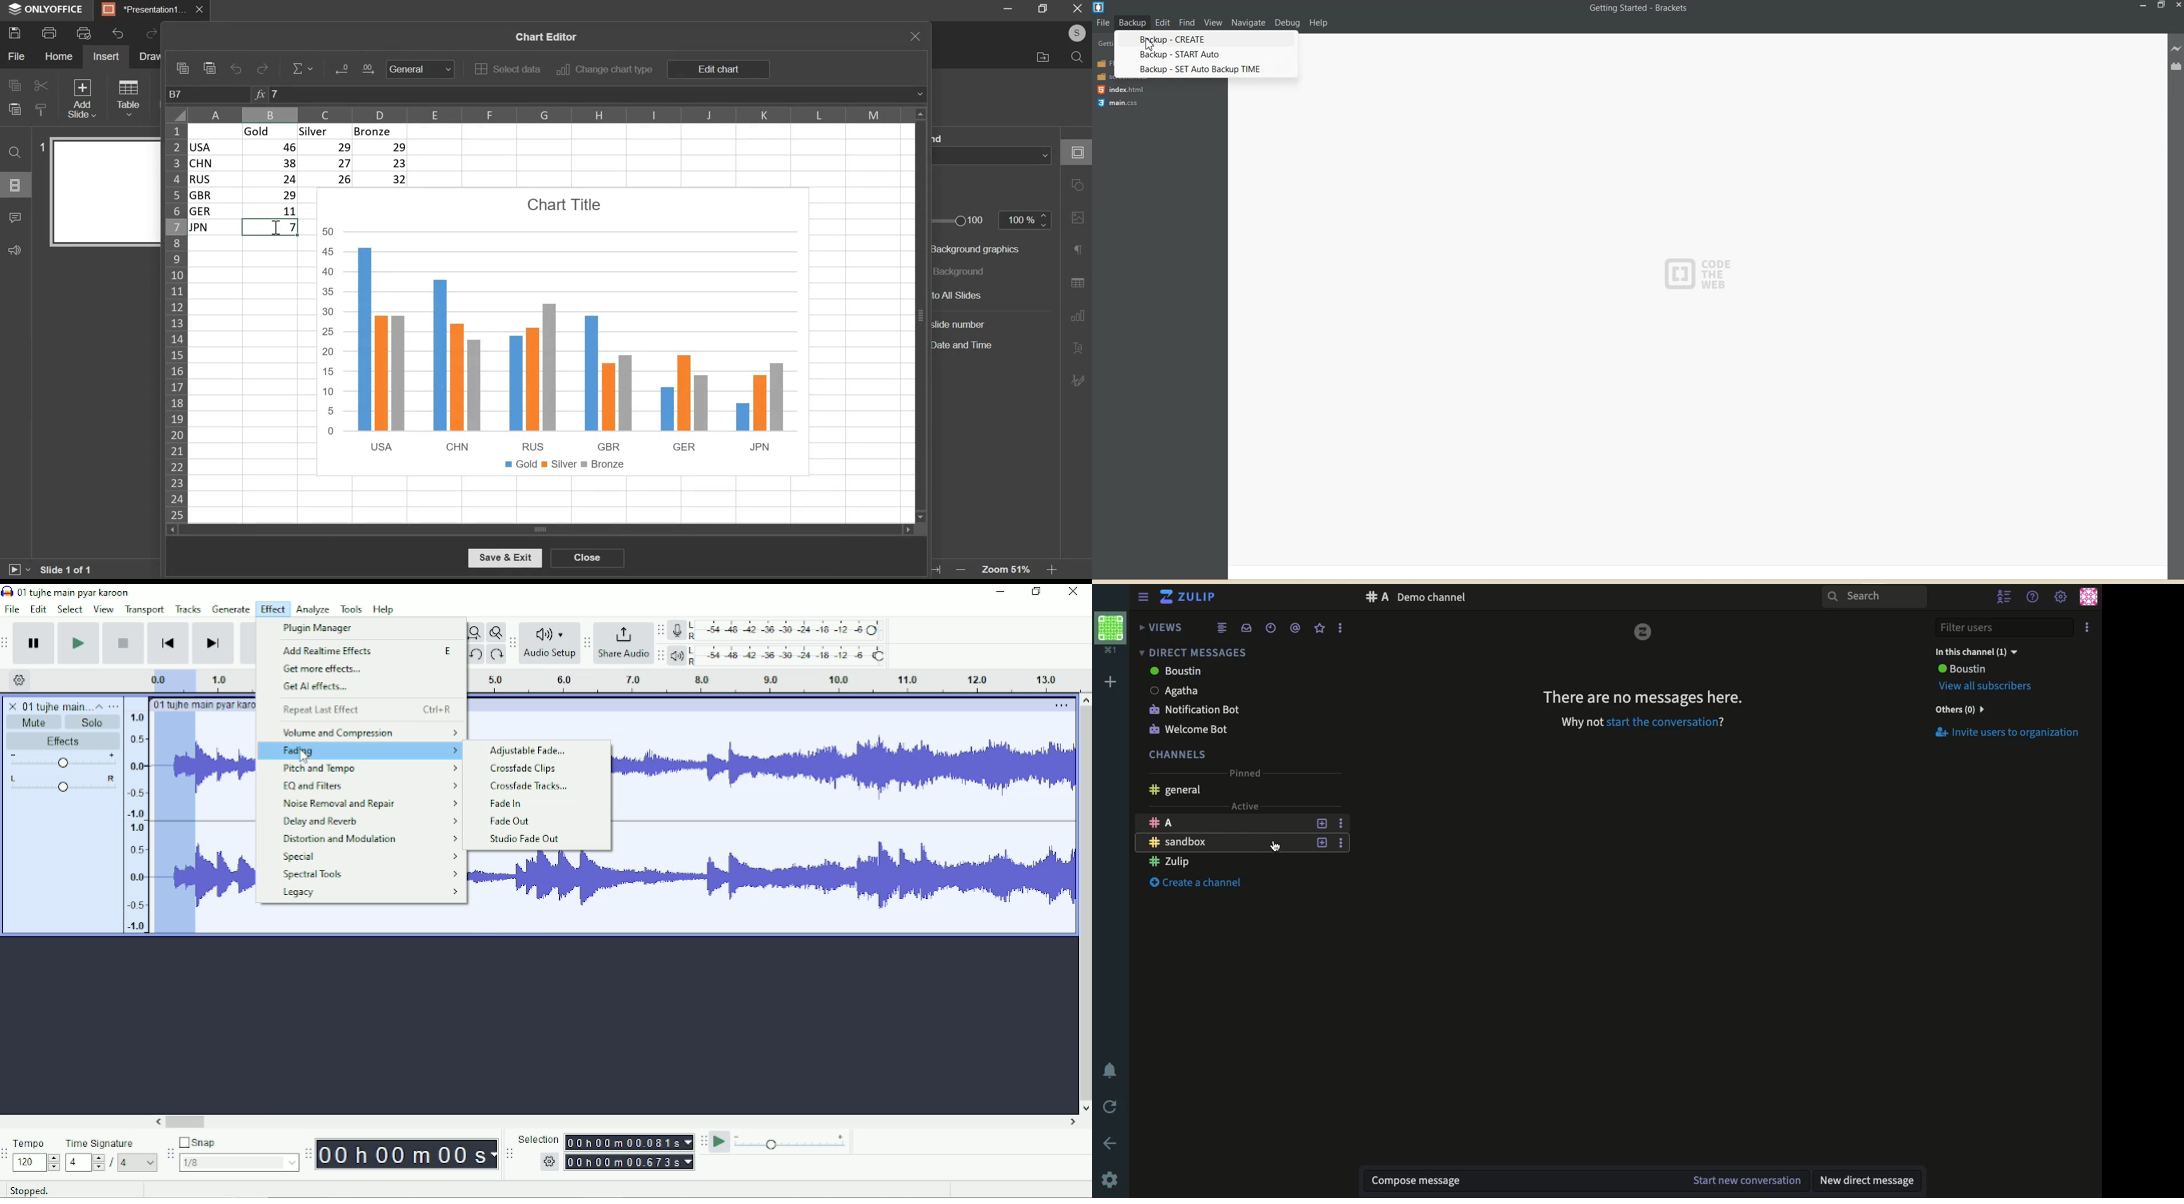 The height and width of the screenshot is (1204, 2184). I want to click on Maximize, so click(2161, 6).